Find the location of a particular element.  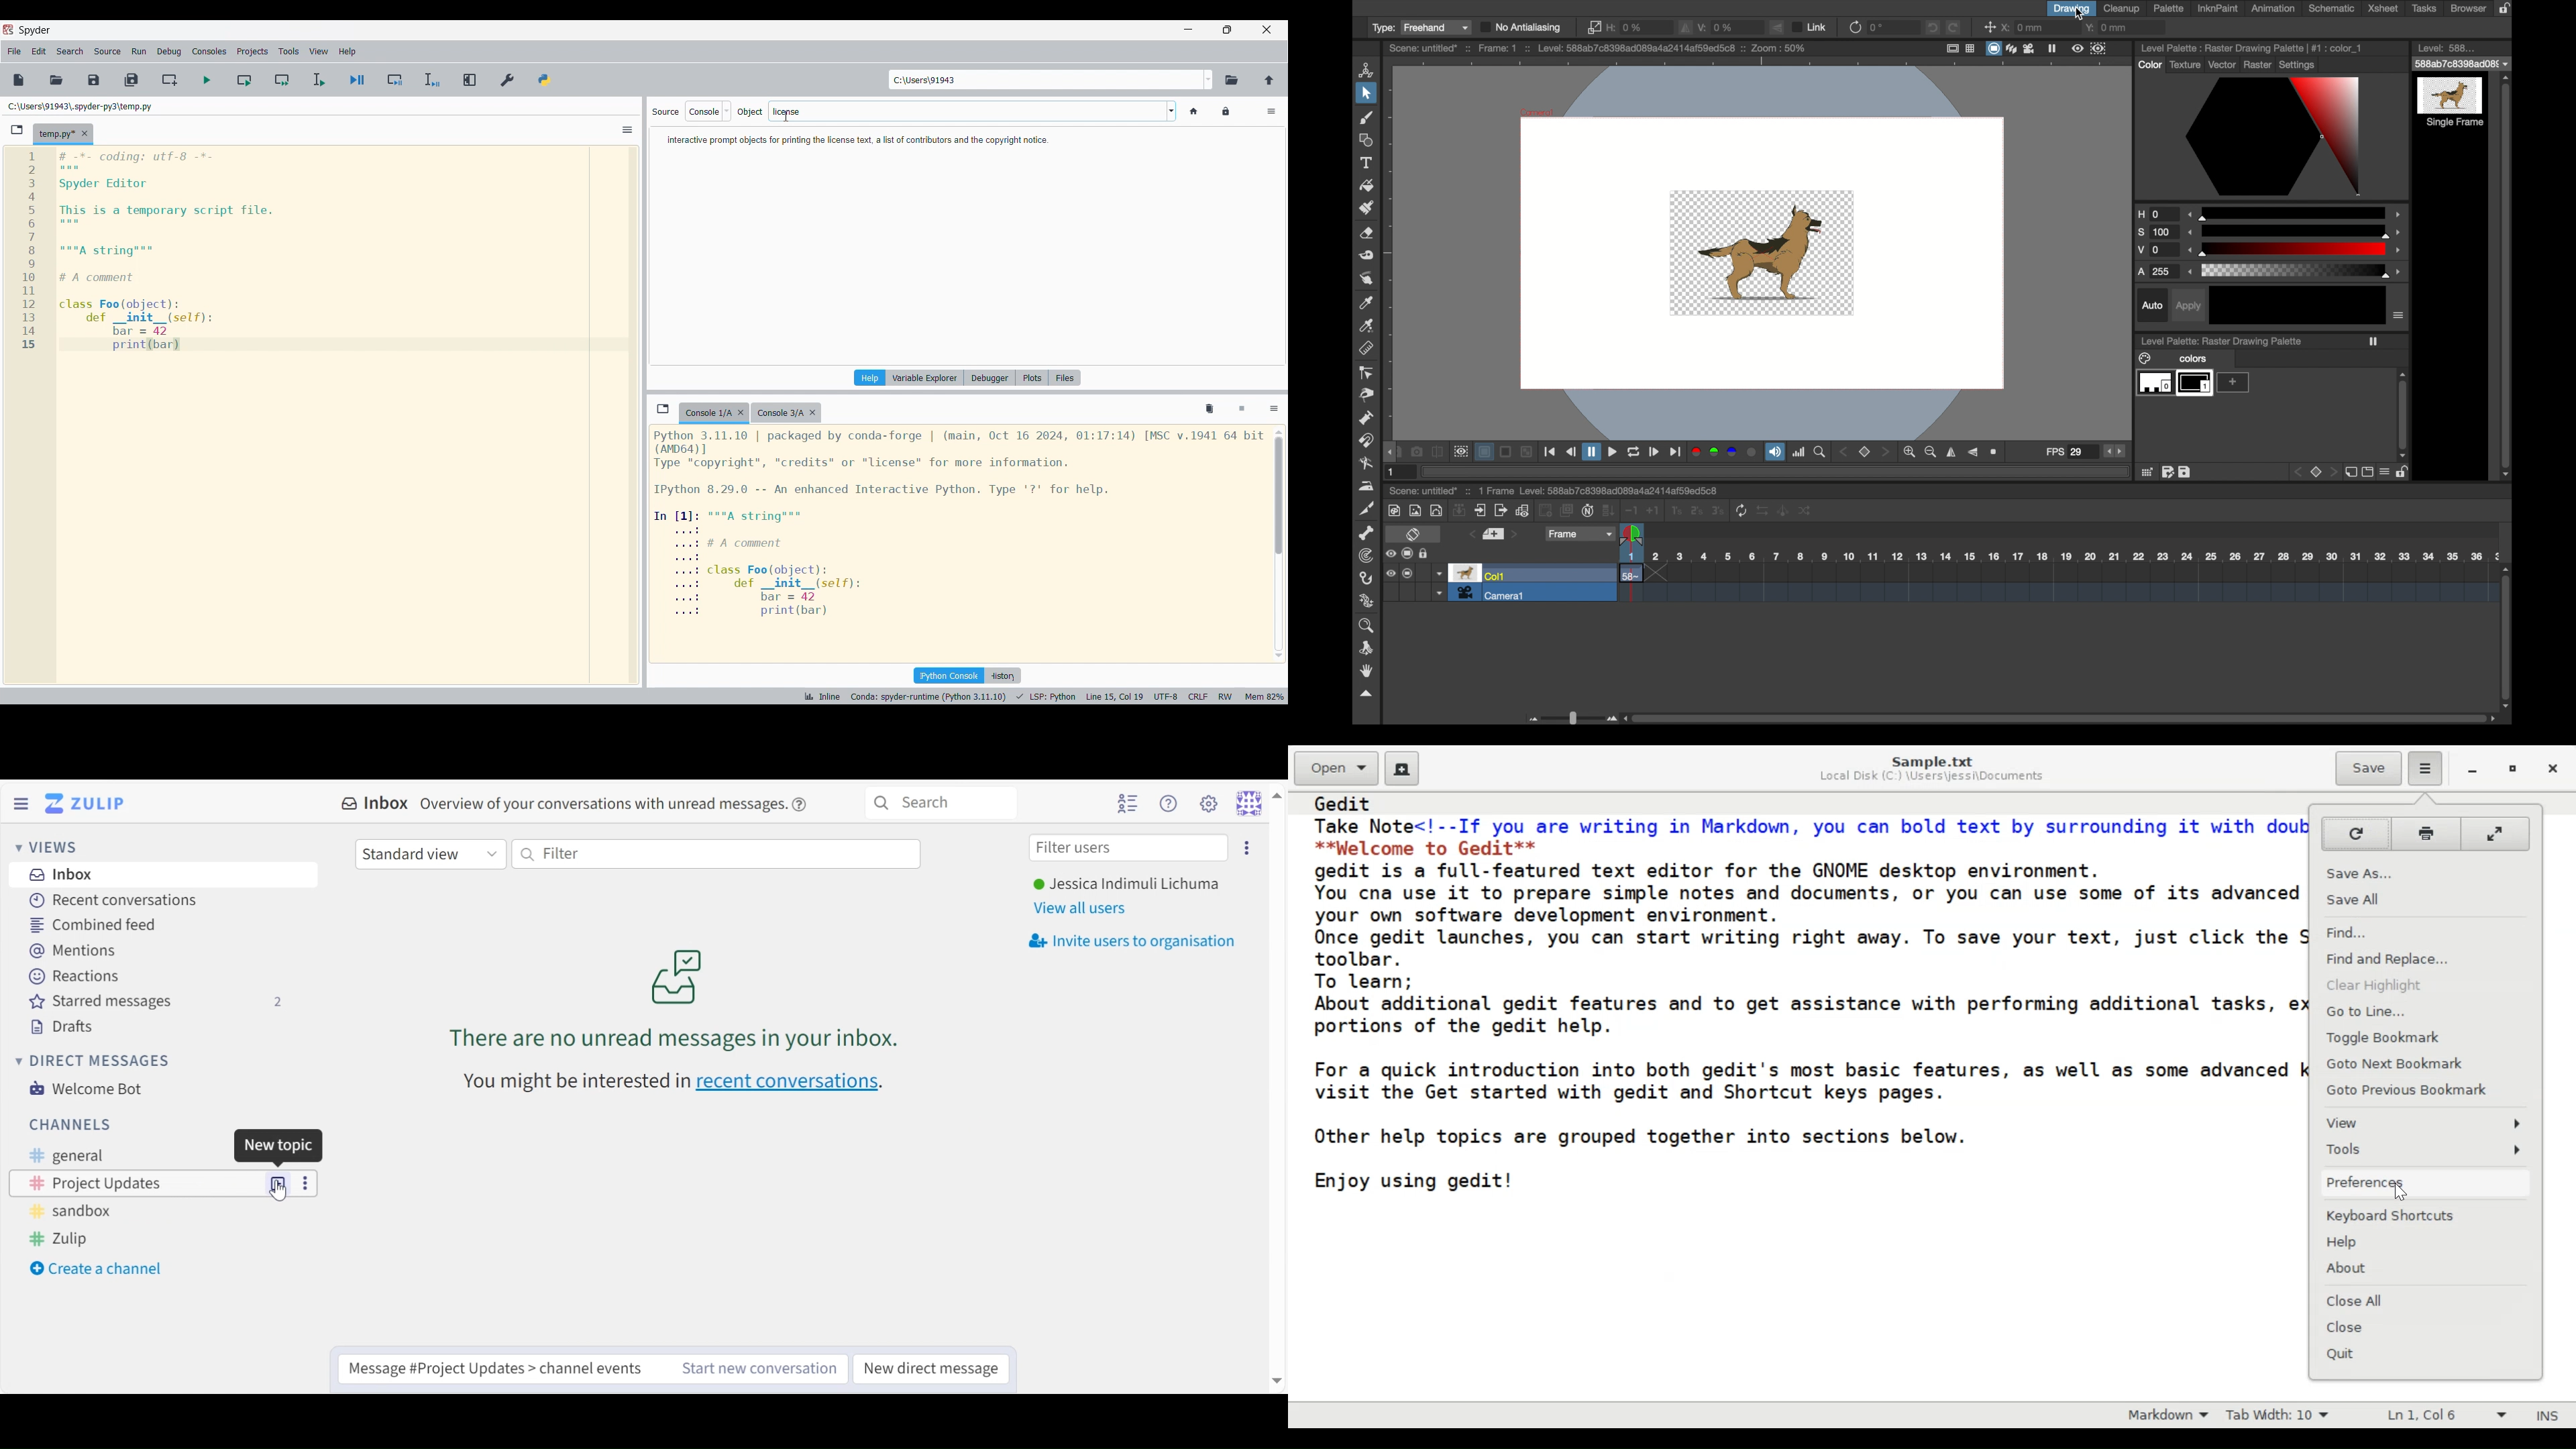

Location options is located at coordinates (1209, 80).